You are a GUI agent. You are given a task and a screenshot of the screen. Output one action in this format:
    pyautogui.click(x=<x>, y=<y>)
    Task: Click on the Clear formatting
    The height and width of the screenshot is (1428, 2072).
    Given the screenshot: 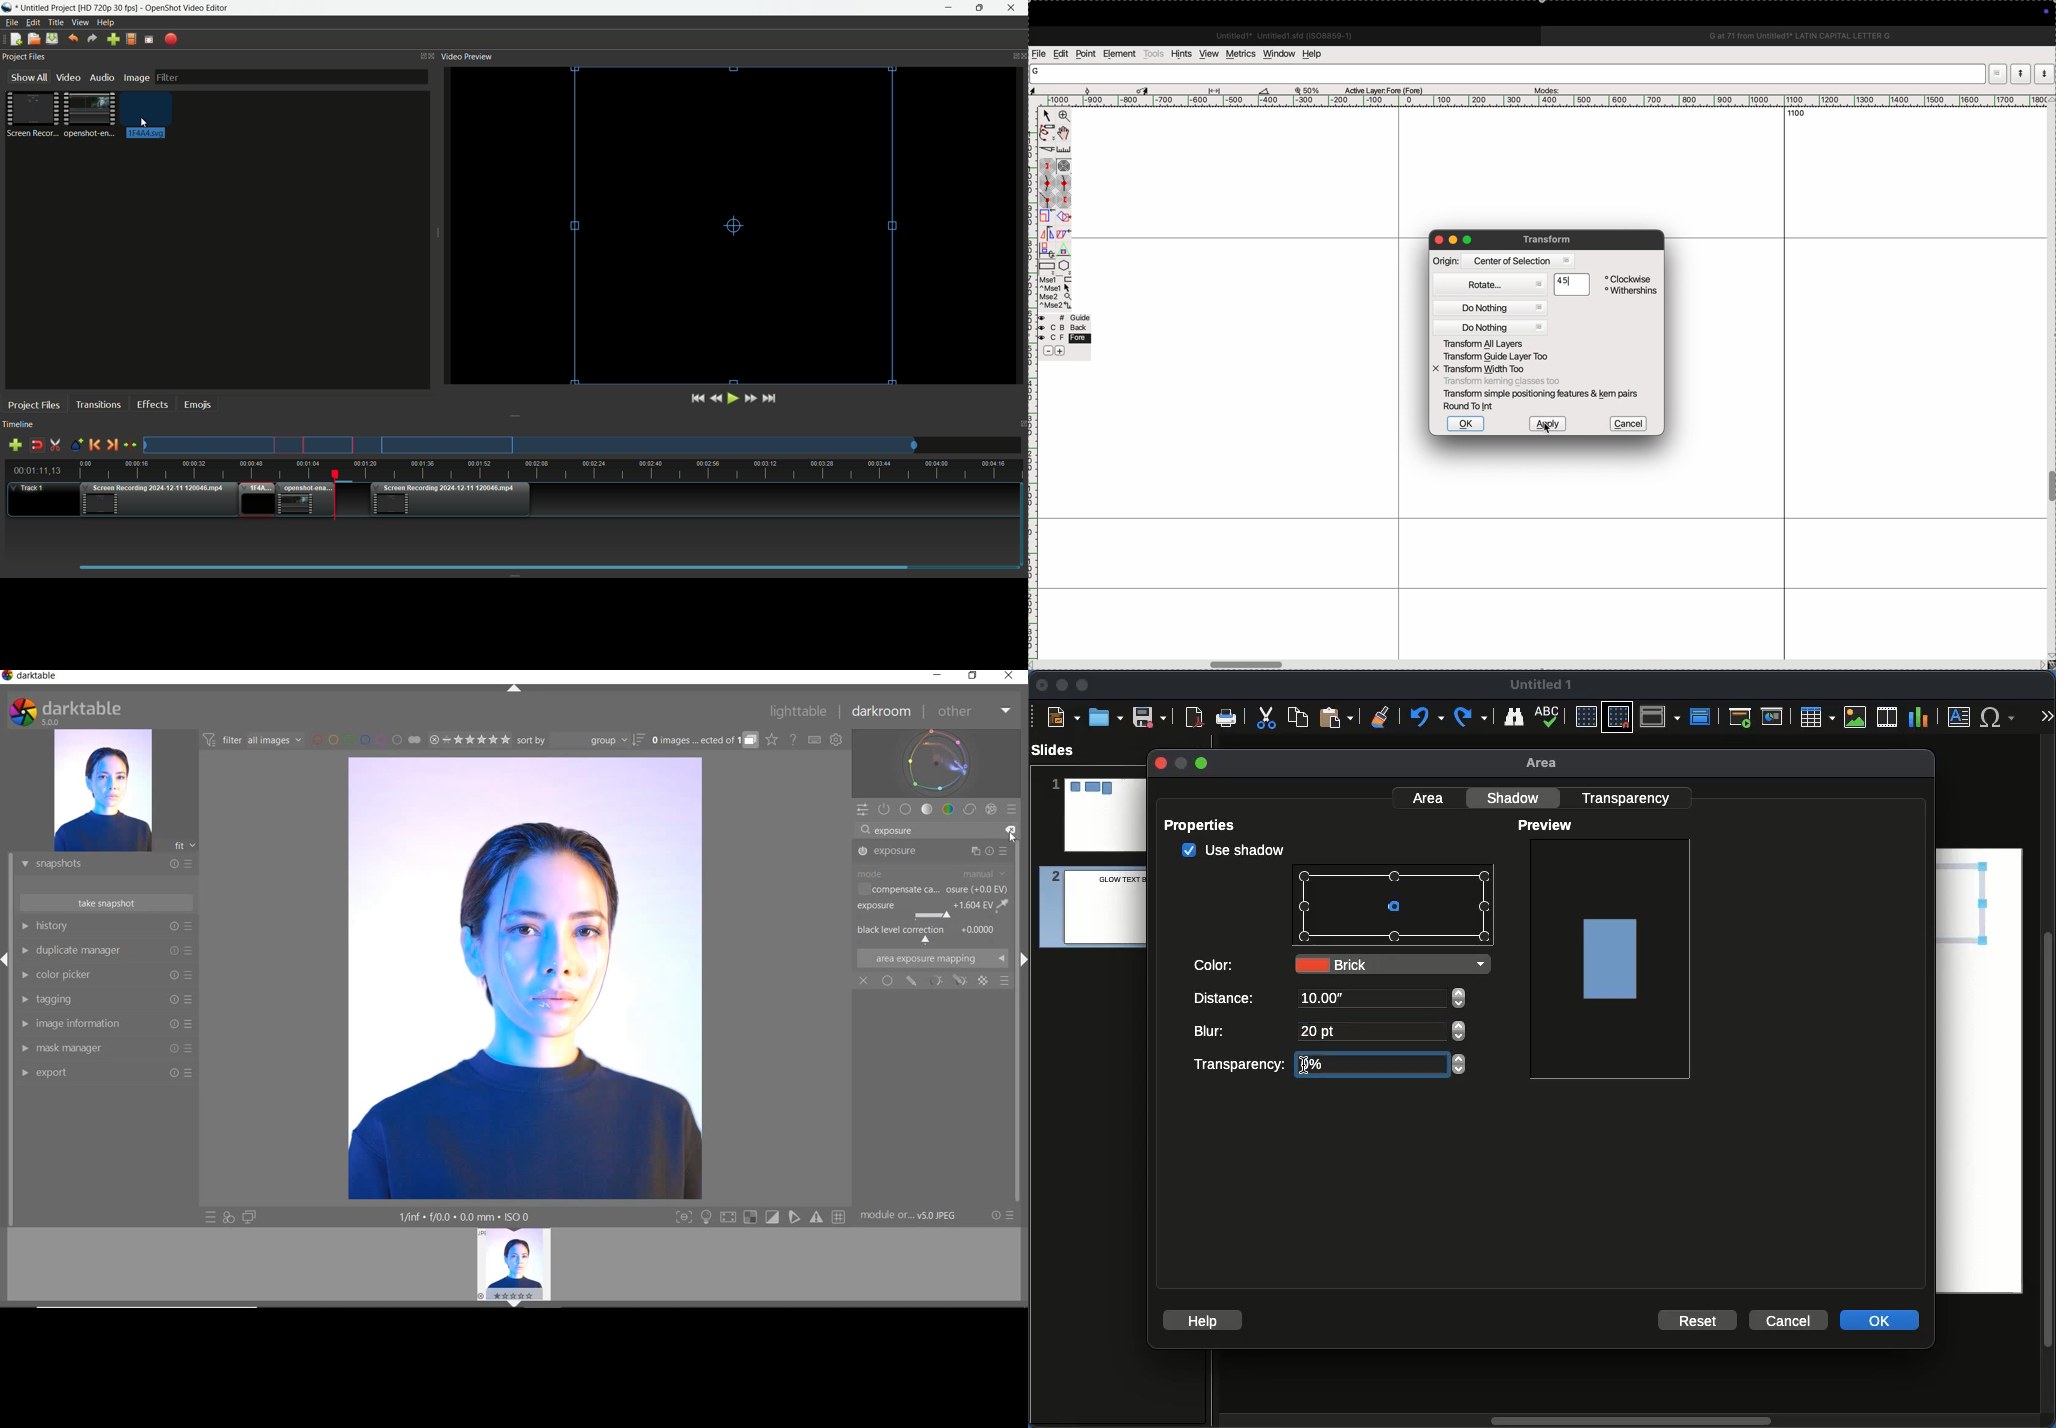 What is the action you would take?
    pyautogui.click(x=1381, y=715)
    